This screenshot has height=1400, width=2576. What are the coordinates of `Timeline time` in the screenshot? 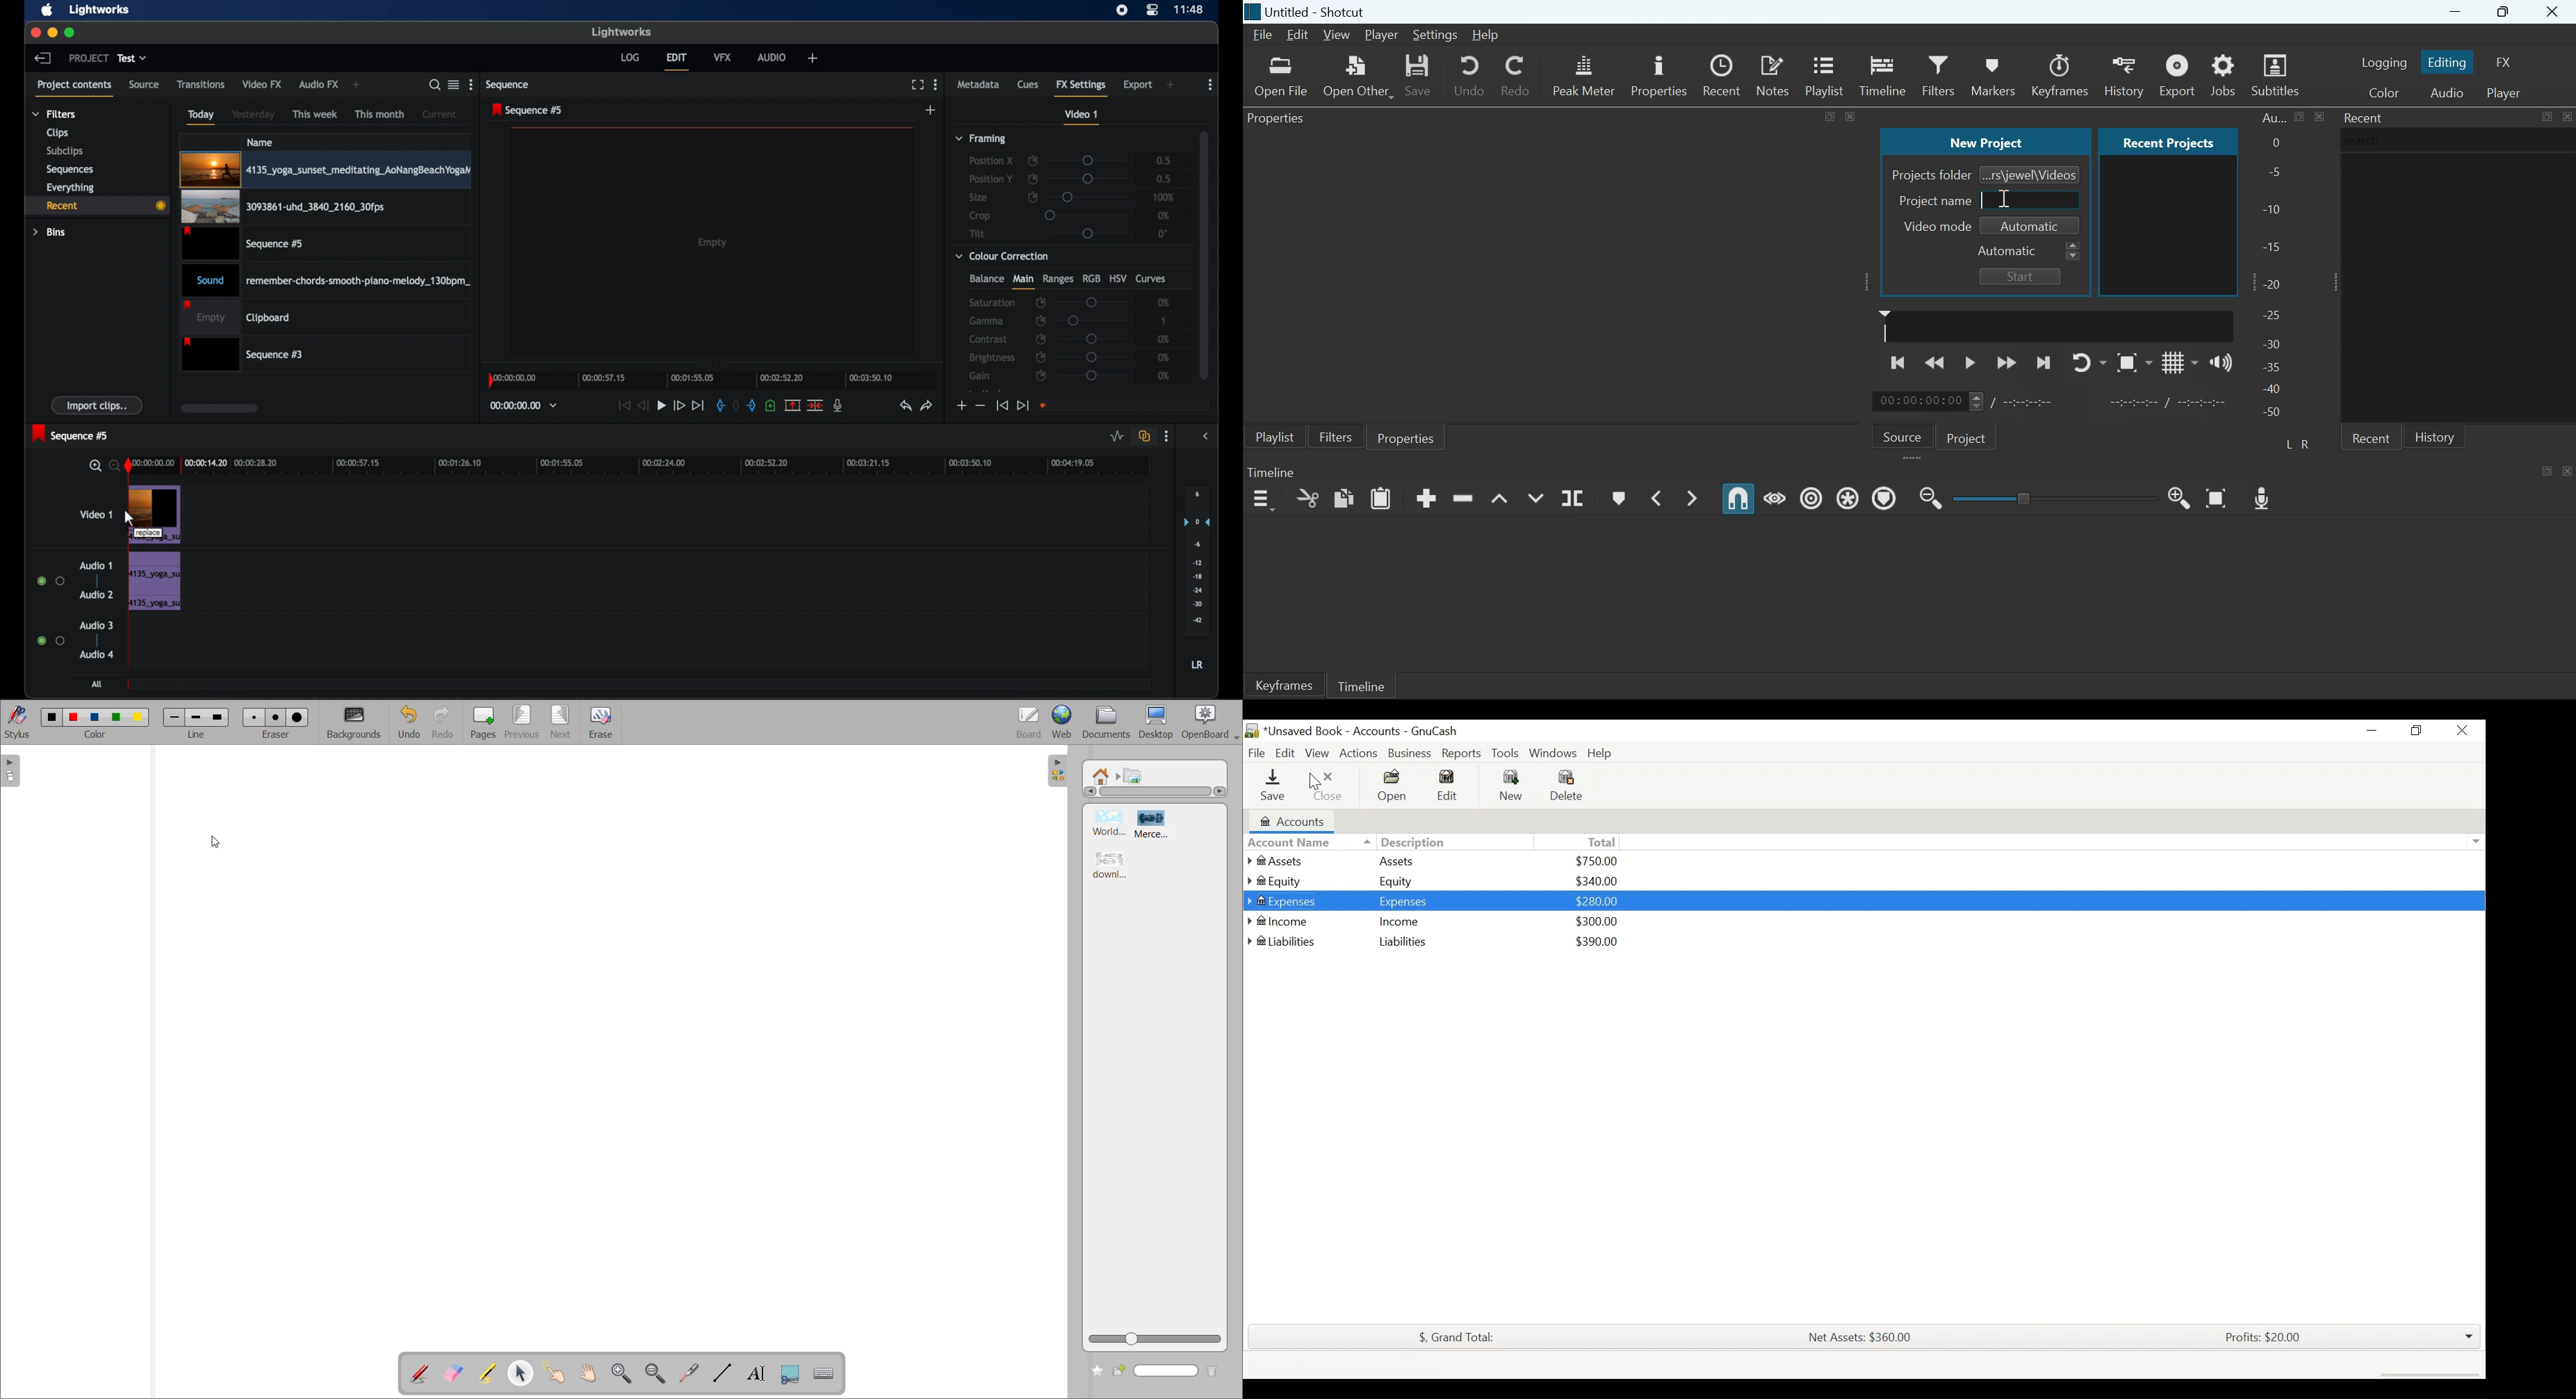 It's located at (1918, 401).